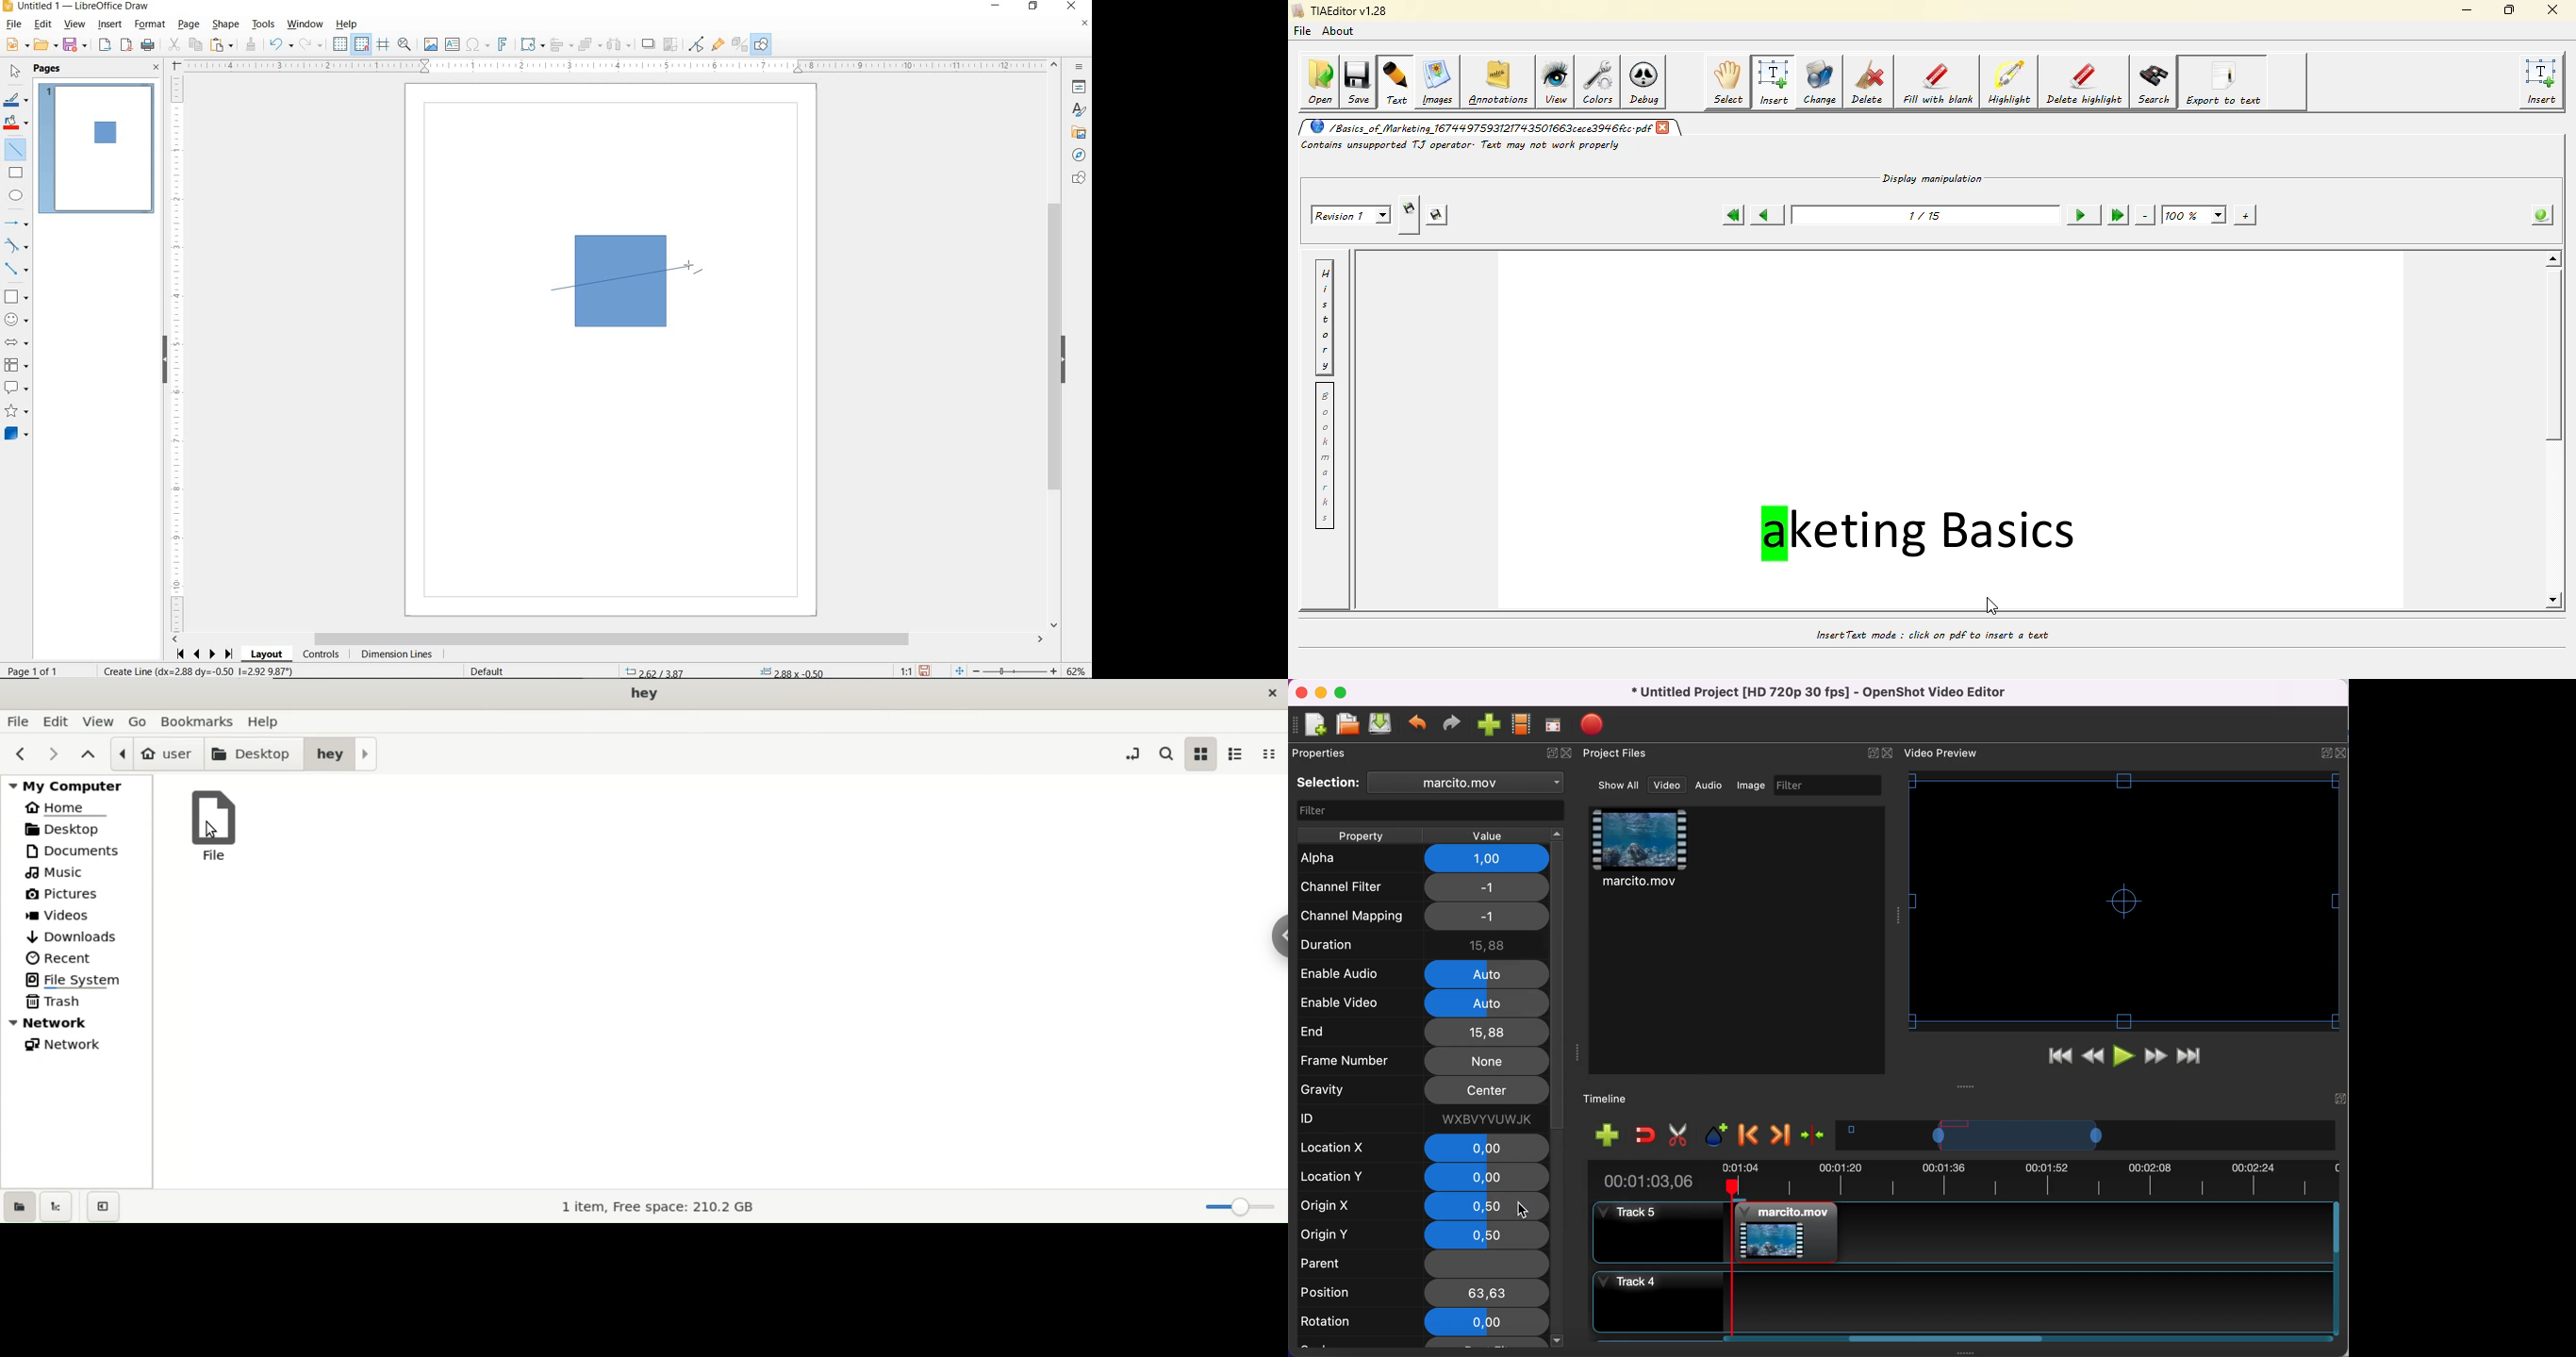 The height and width of the screenshot is (1372, 2576). Describe the element at coordinates (195, 45) in the screenshot. I see `COPY` at that location.